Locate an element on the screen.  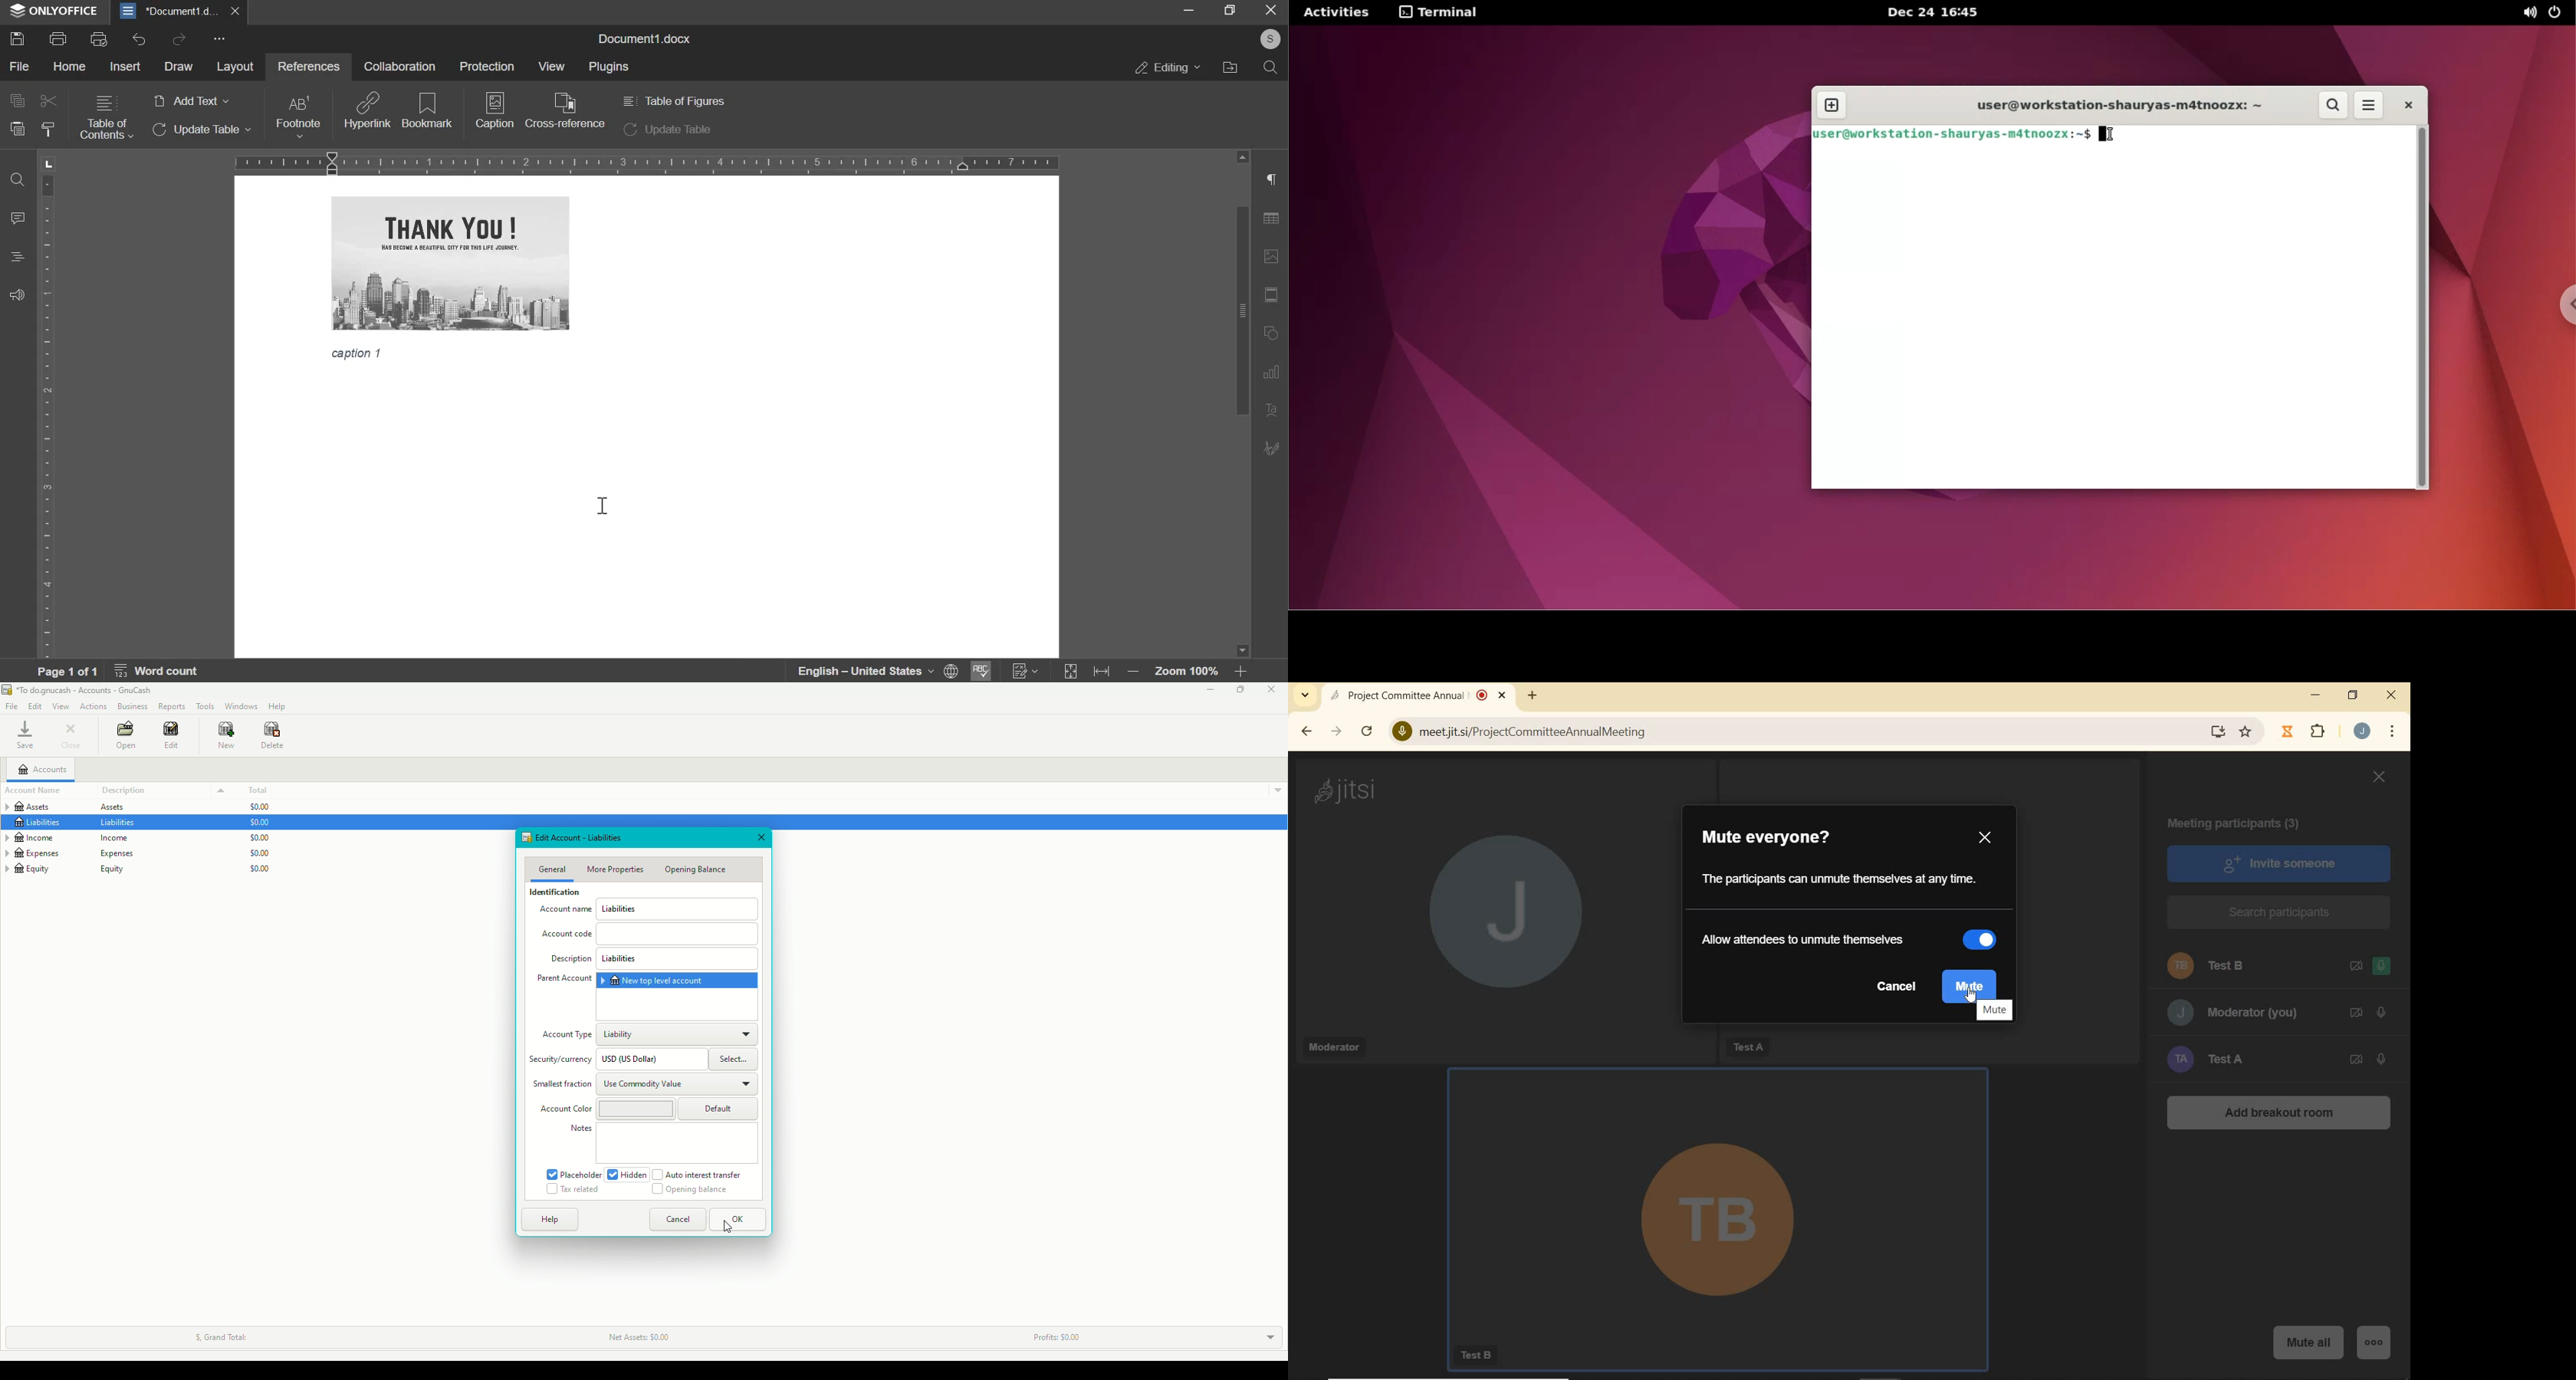
search is located at coordinates (1270, 67).